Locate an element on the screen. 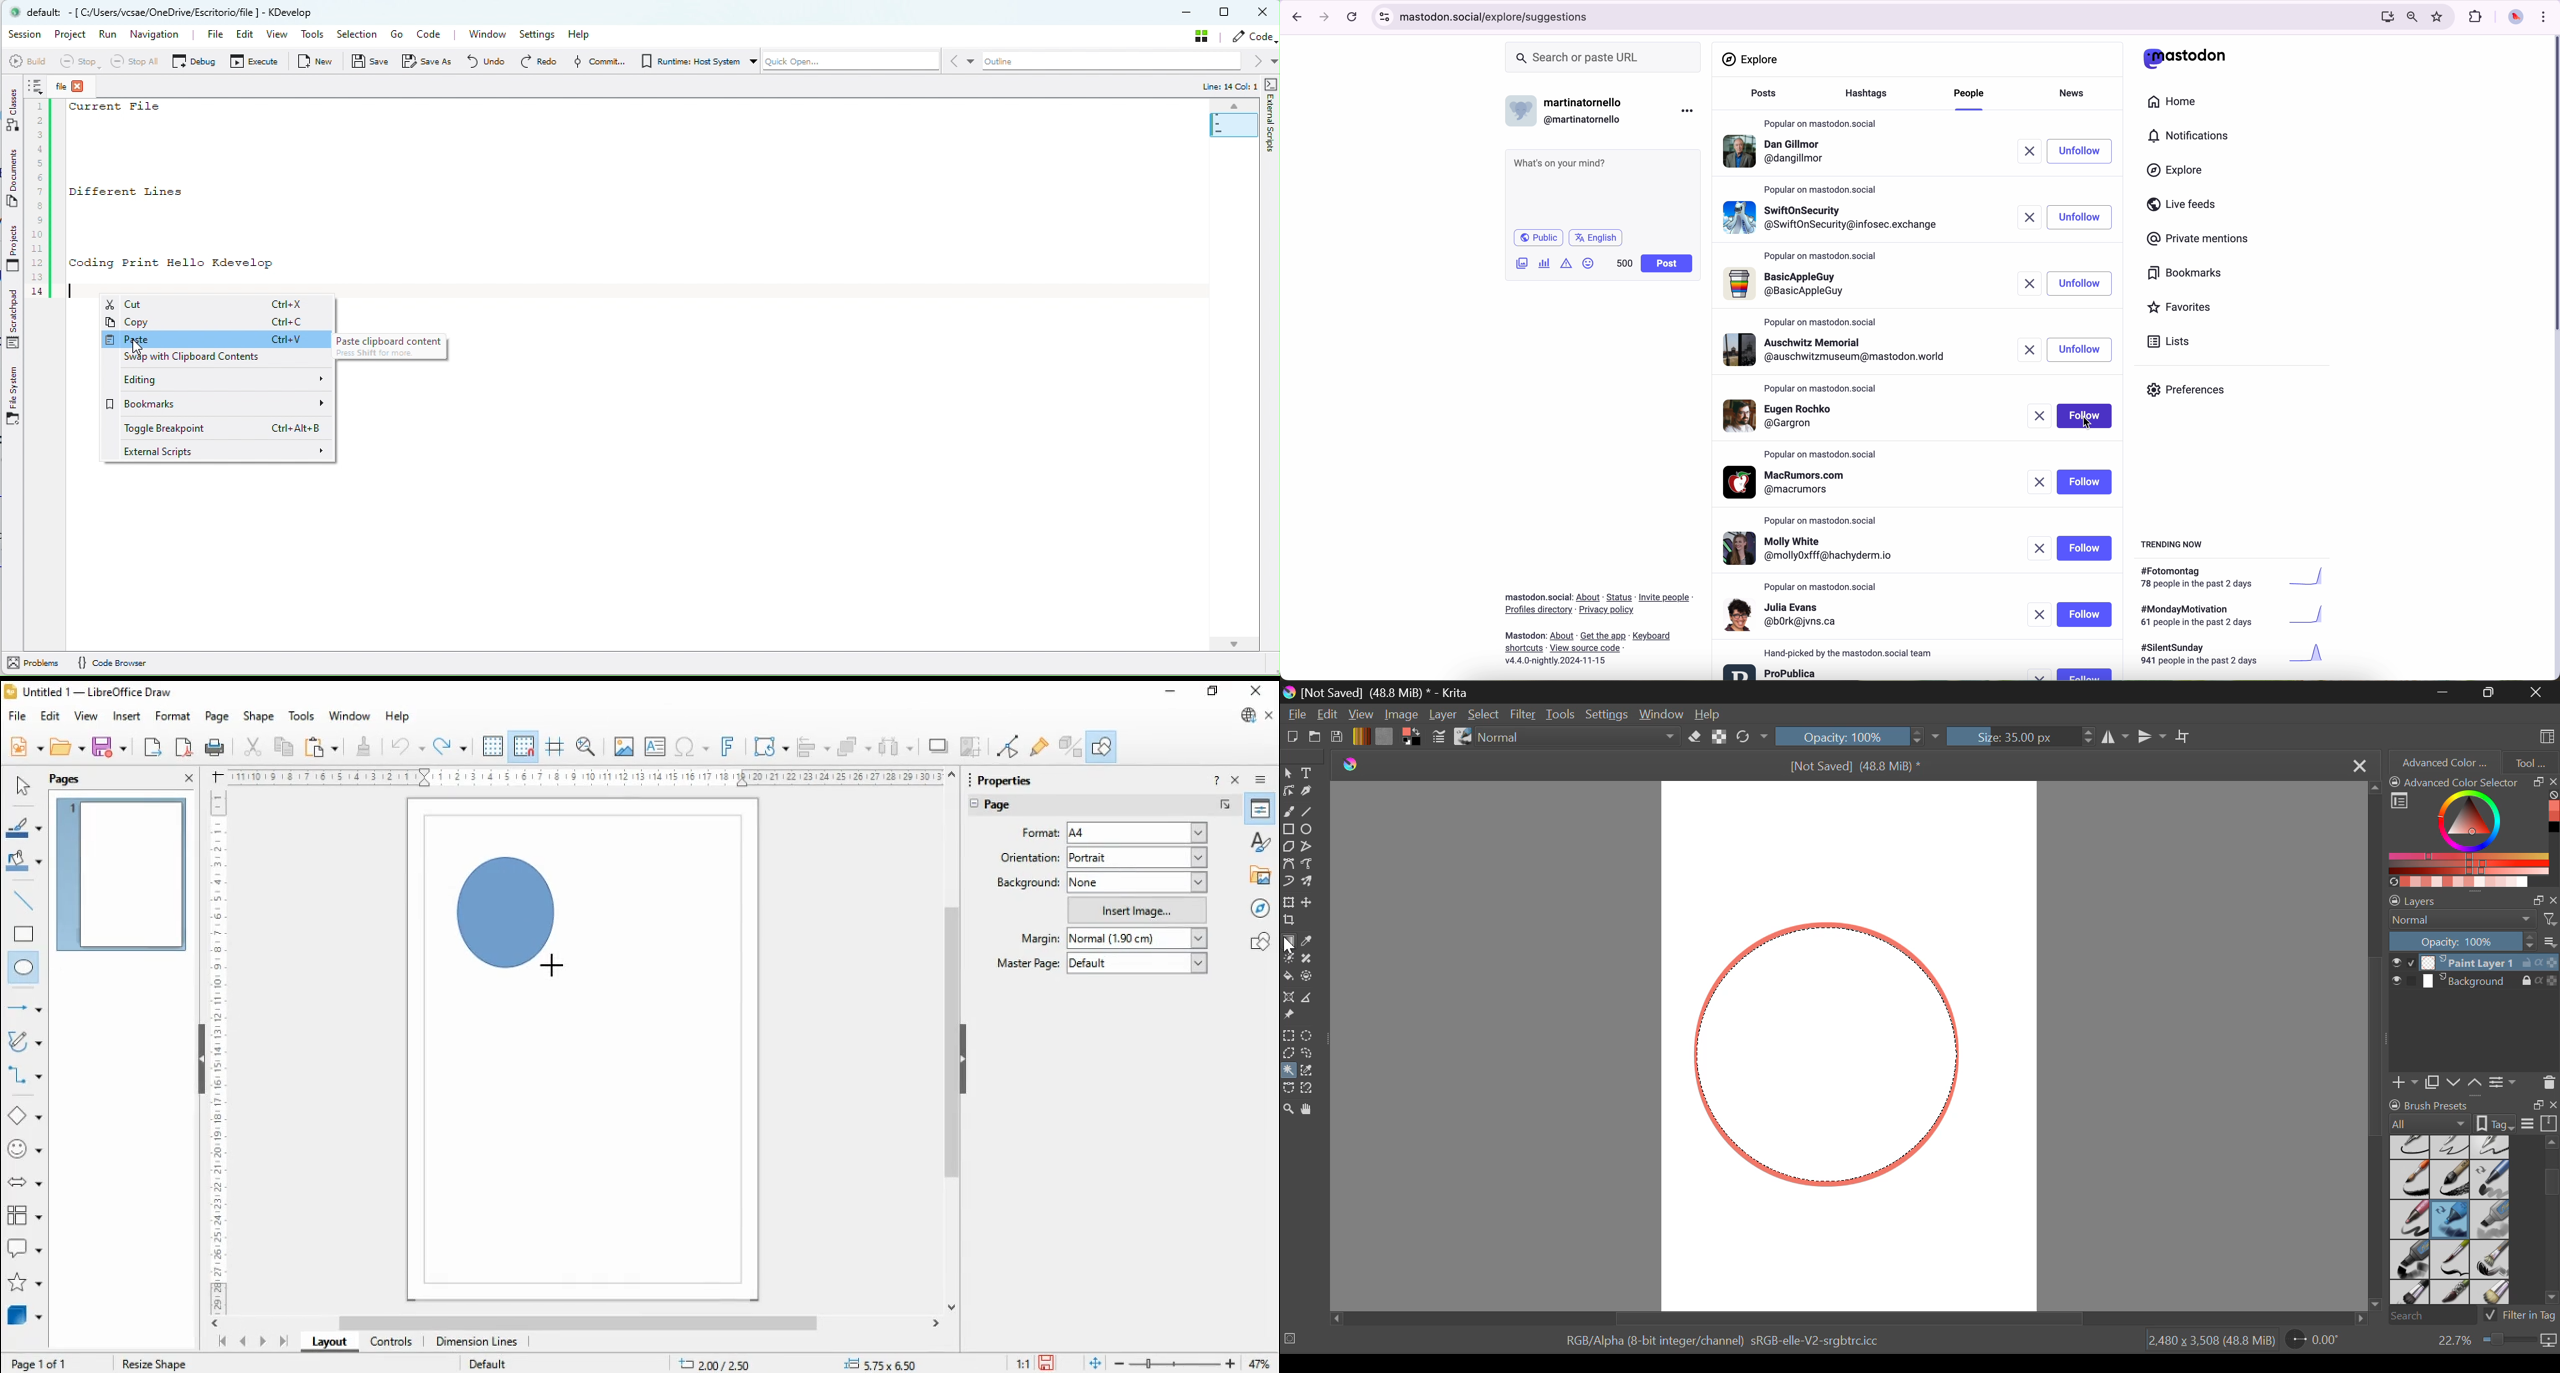 The image size is (2576, 1400). Opacity 100% is located at coordinates (1851, 736).